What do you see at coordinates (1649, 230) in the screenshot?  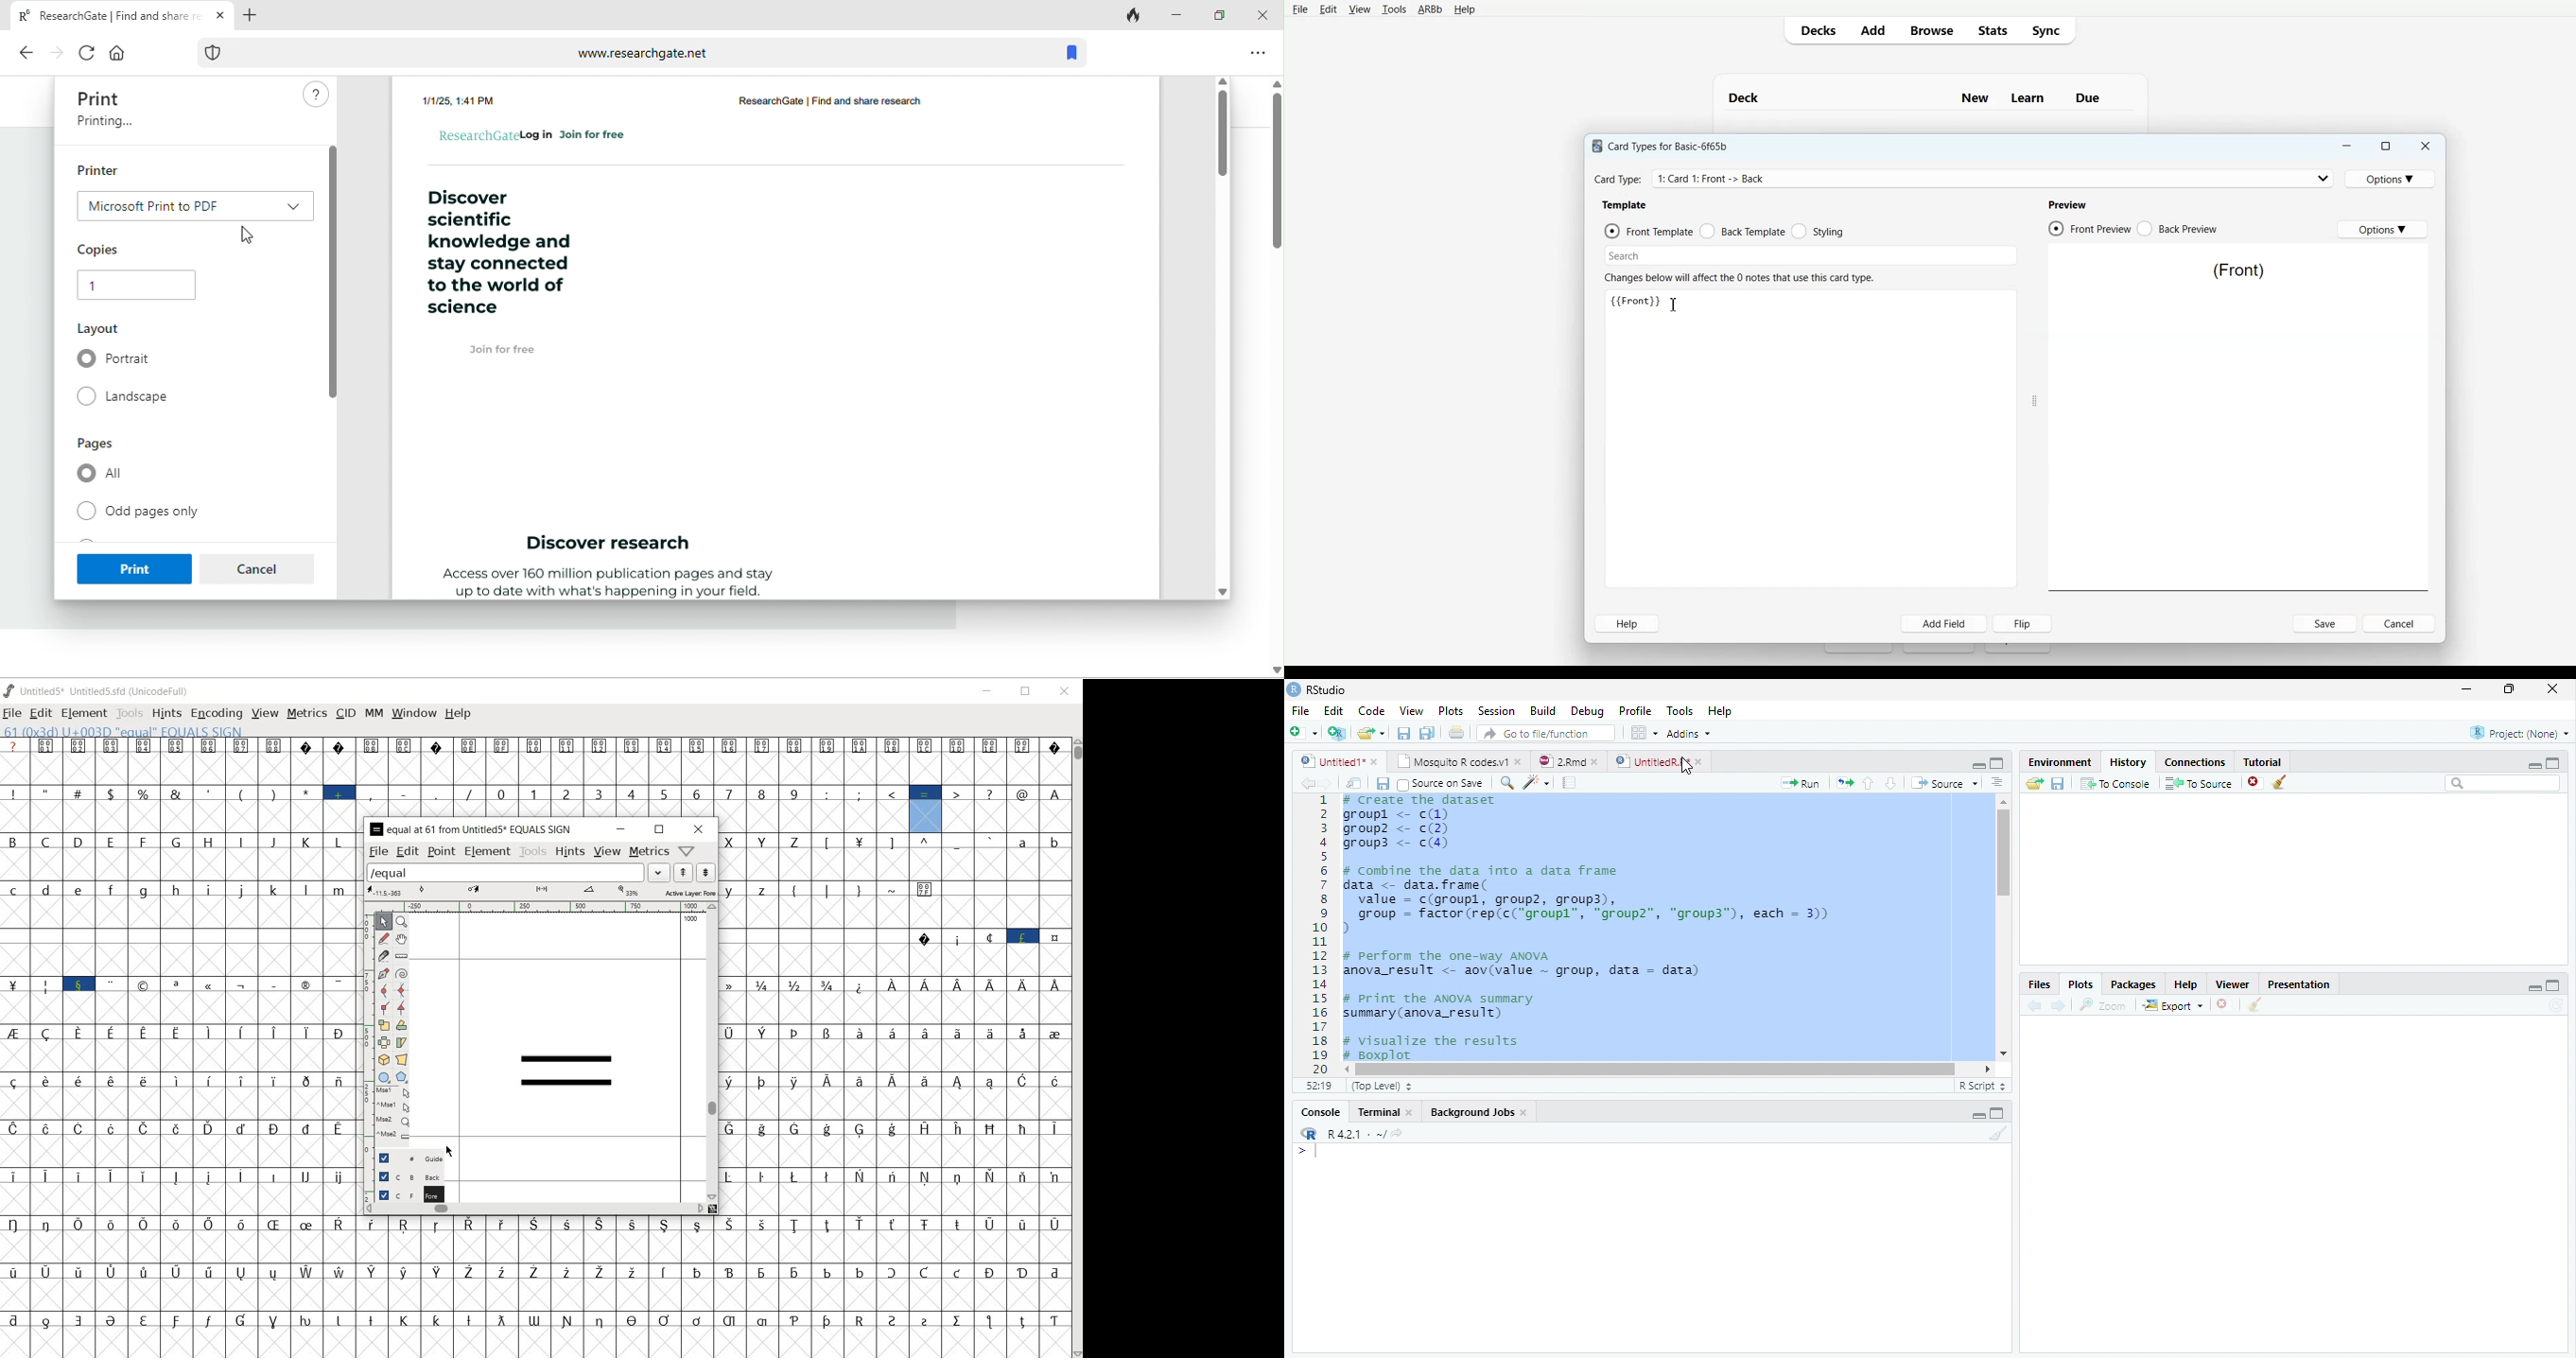 I see `Front Template` at bounding box center [1649, 230].